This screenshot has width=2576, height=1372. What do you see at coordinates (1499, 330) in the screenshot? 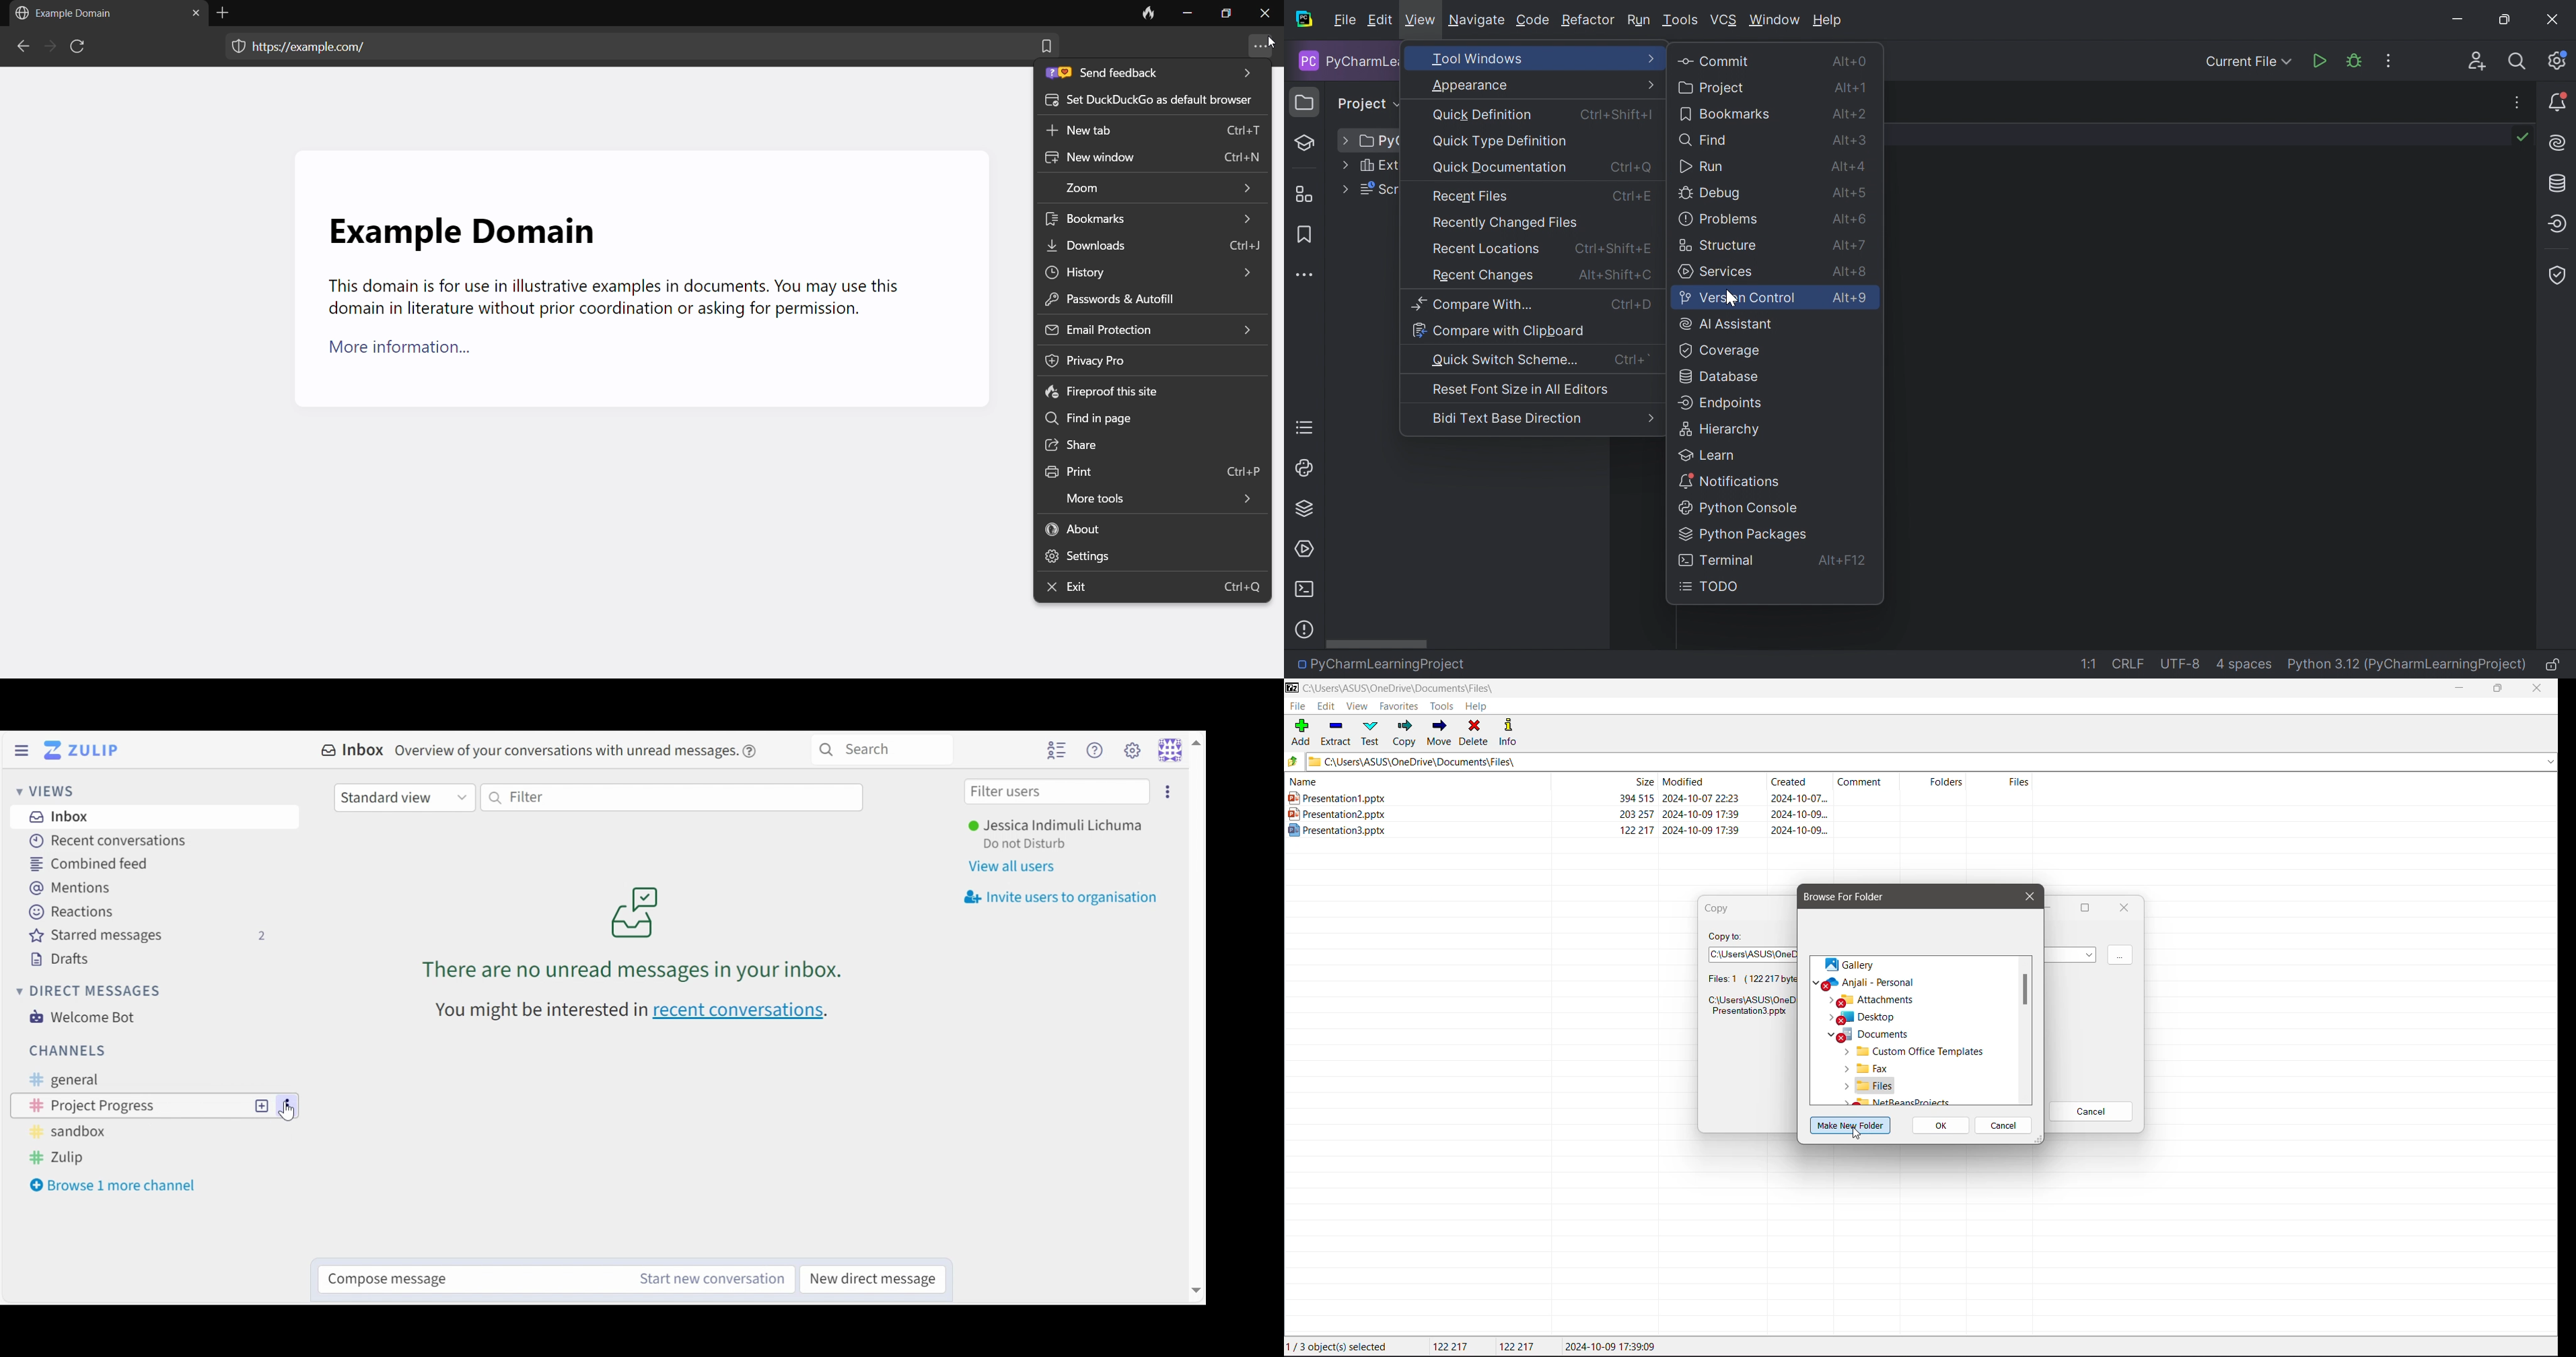
I see `Compare with Clipboard` at bounding box center [1499, 330].